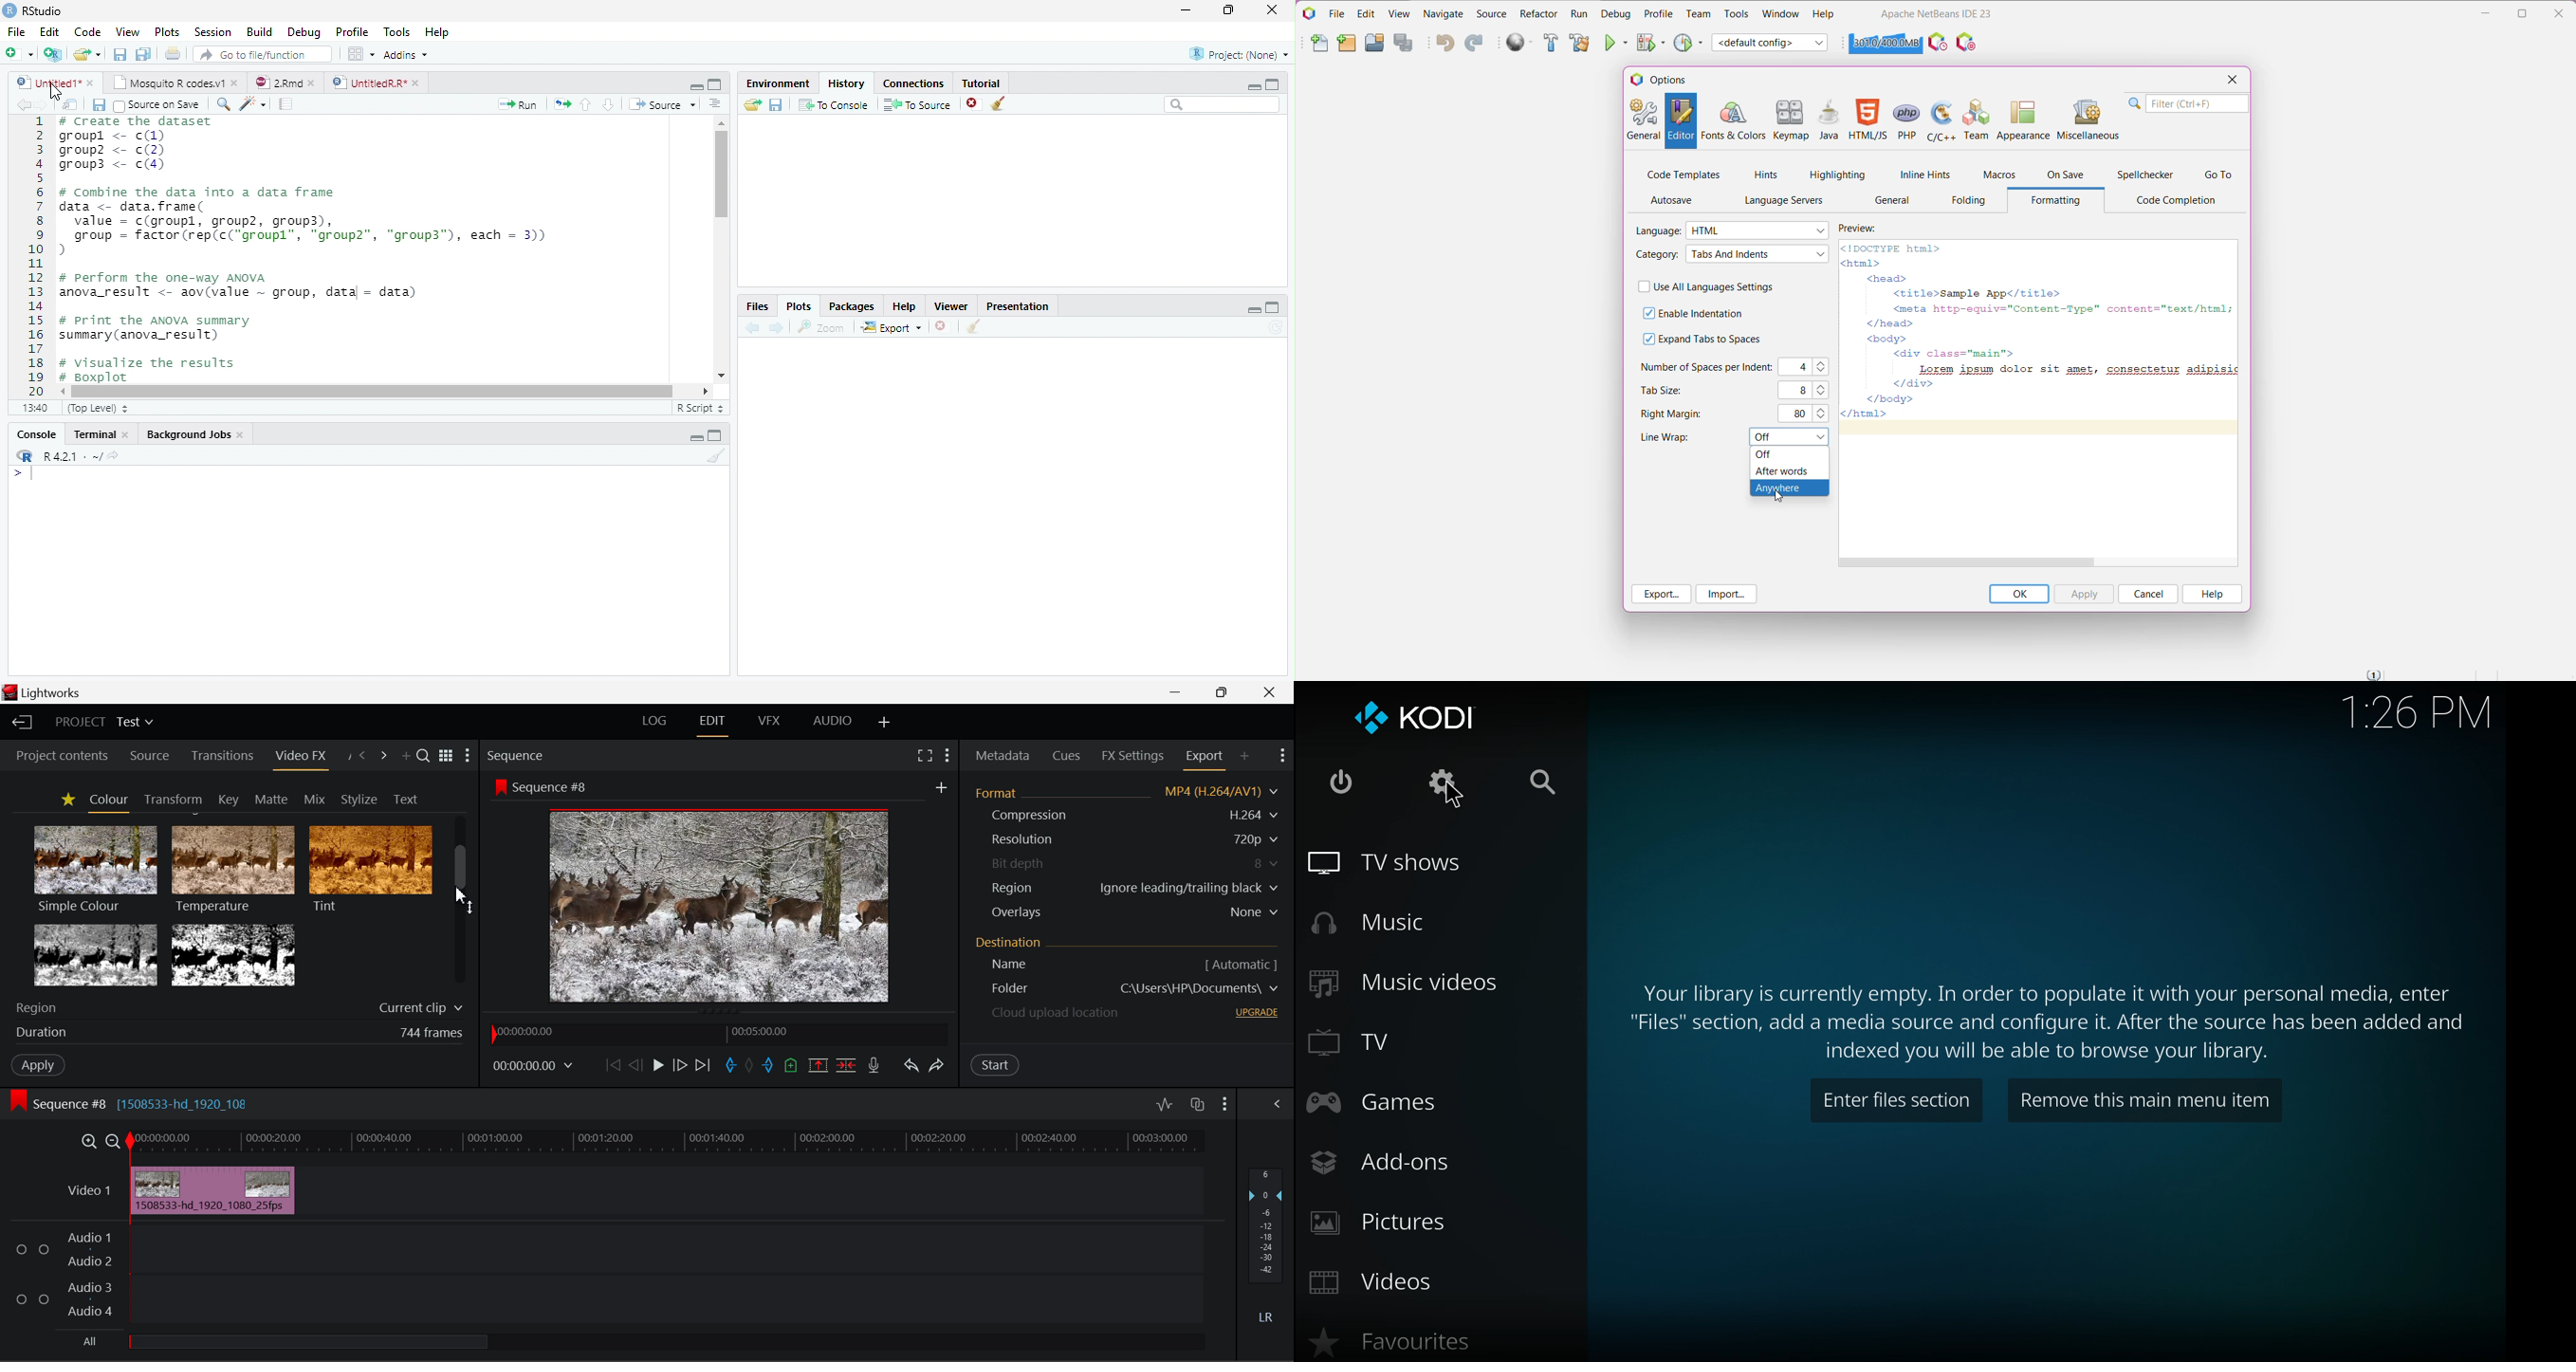 The width and height of the screenshot is (2576, 1372). Describe the element at coordinates (37, 257) in the screenshot. I see `1 2 3 4 5 6 7 8 9 10....` at that location.